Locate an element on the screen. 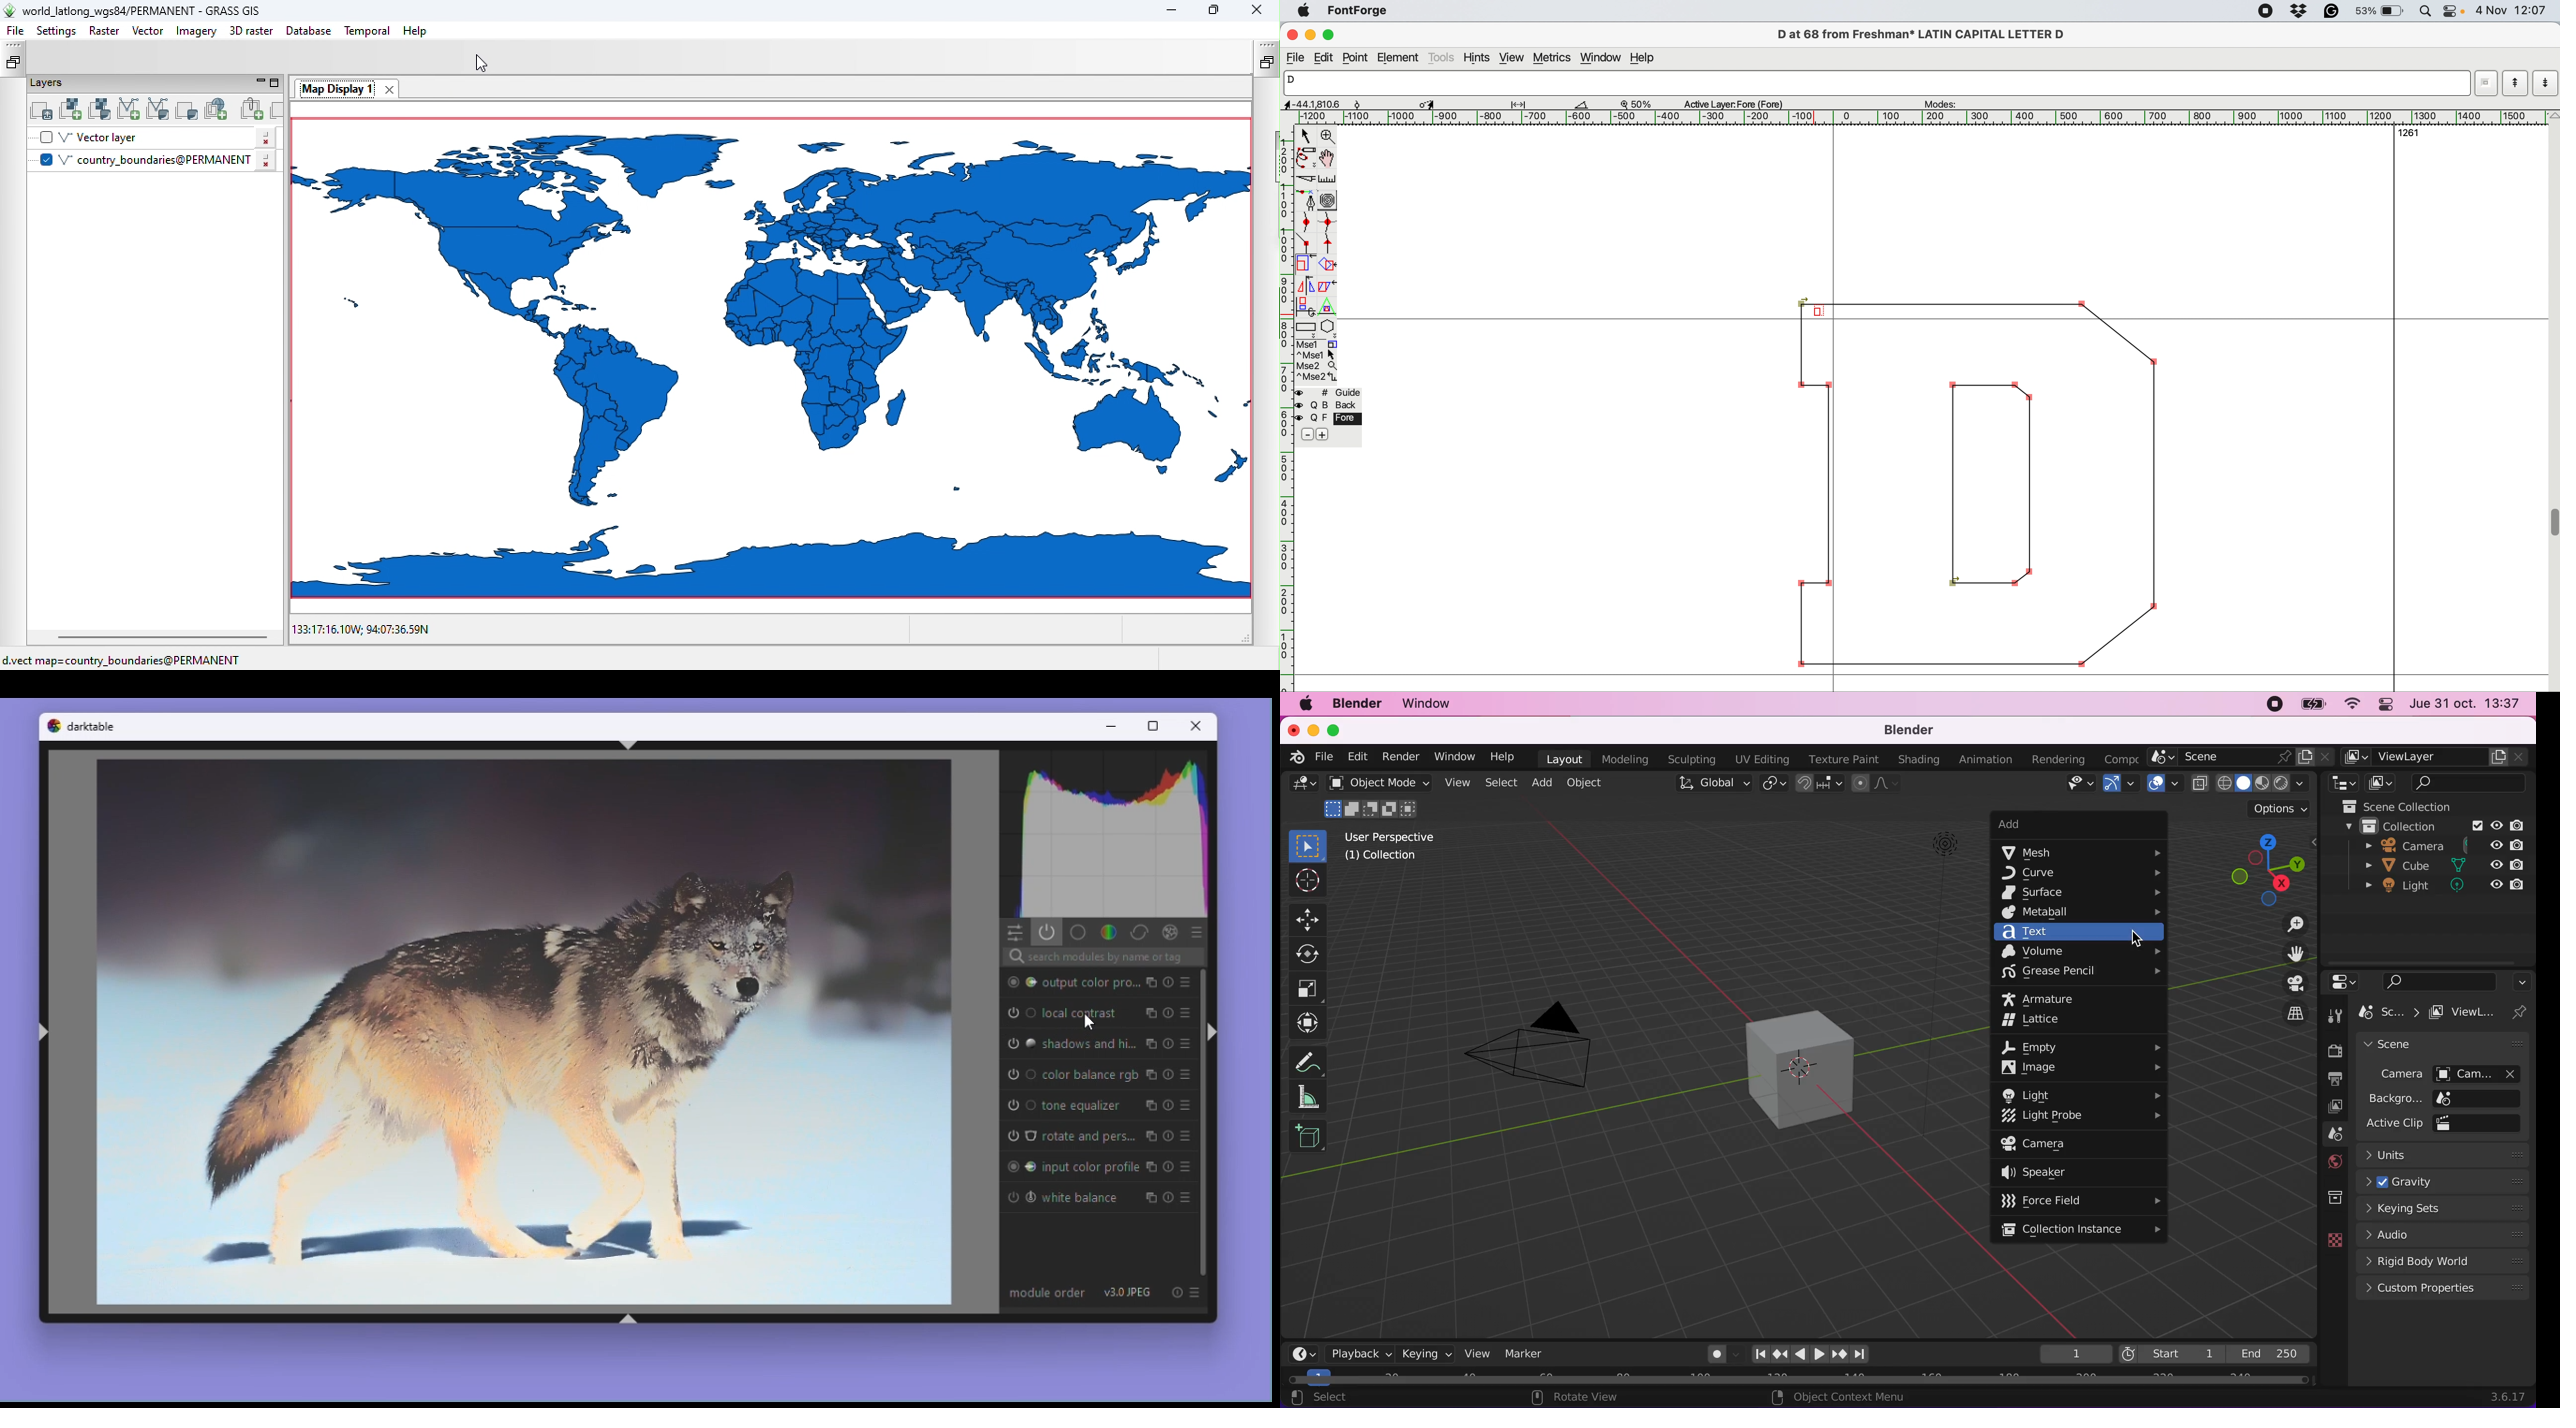 Image resolution: width=2576 pixels, height=1428 pixels. pointer is located at coordinates (1307, 136).